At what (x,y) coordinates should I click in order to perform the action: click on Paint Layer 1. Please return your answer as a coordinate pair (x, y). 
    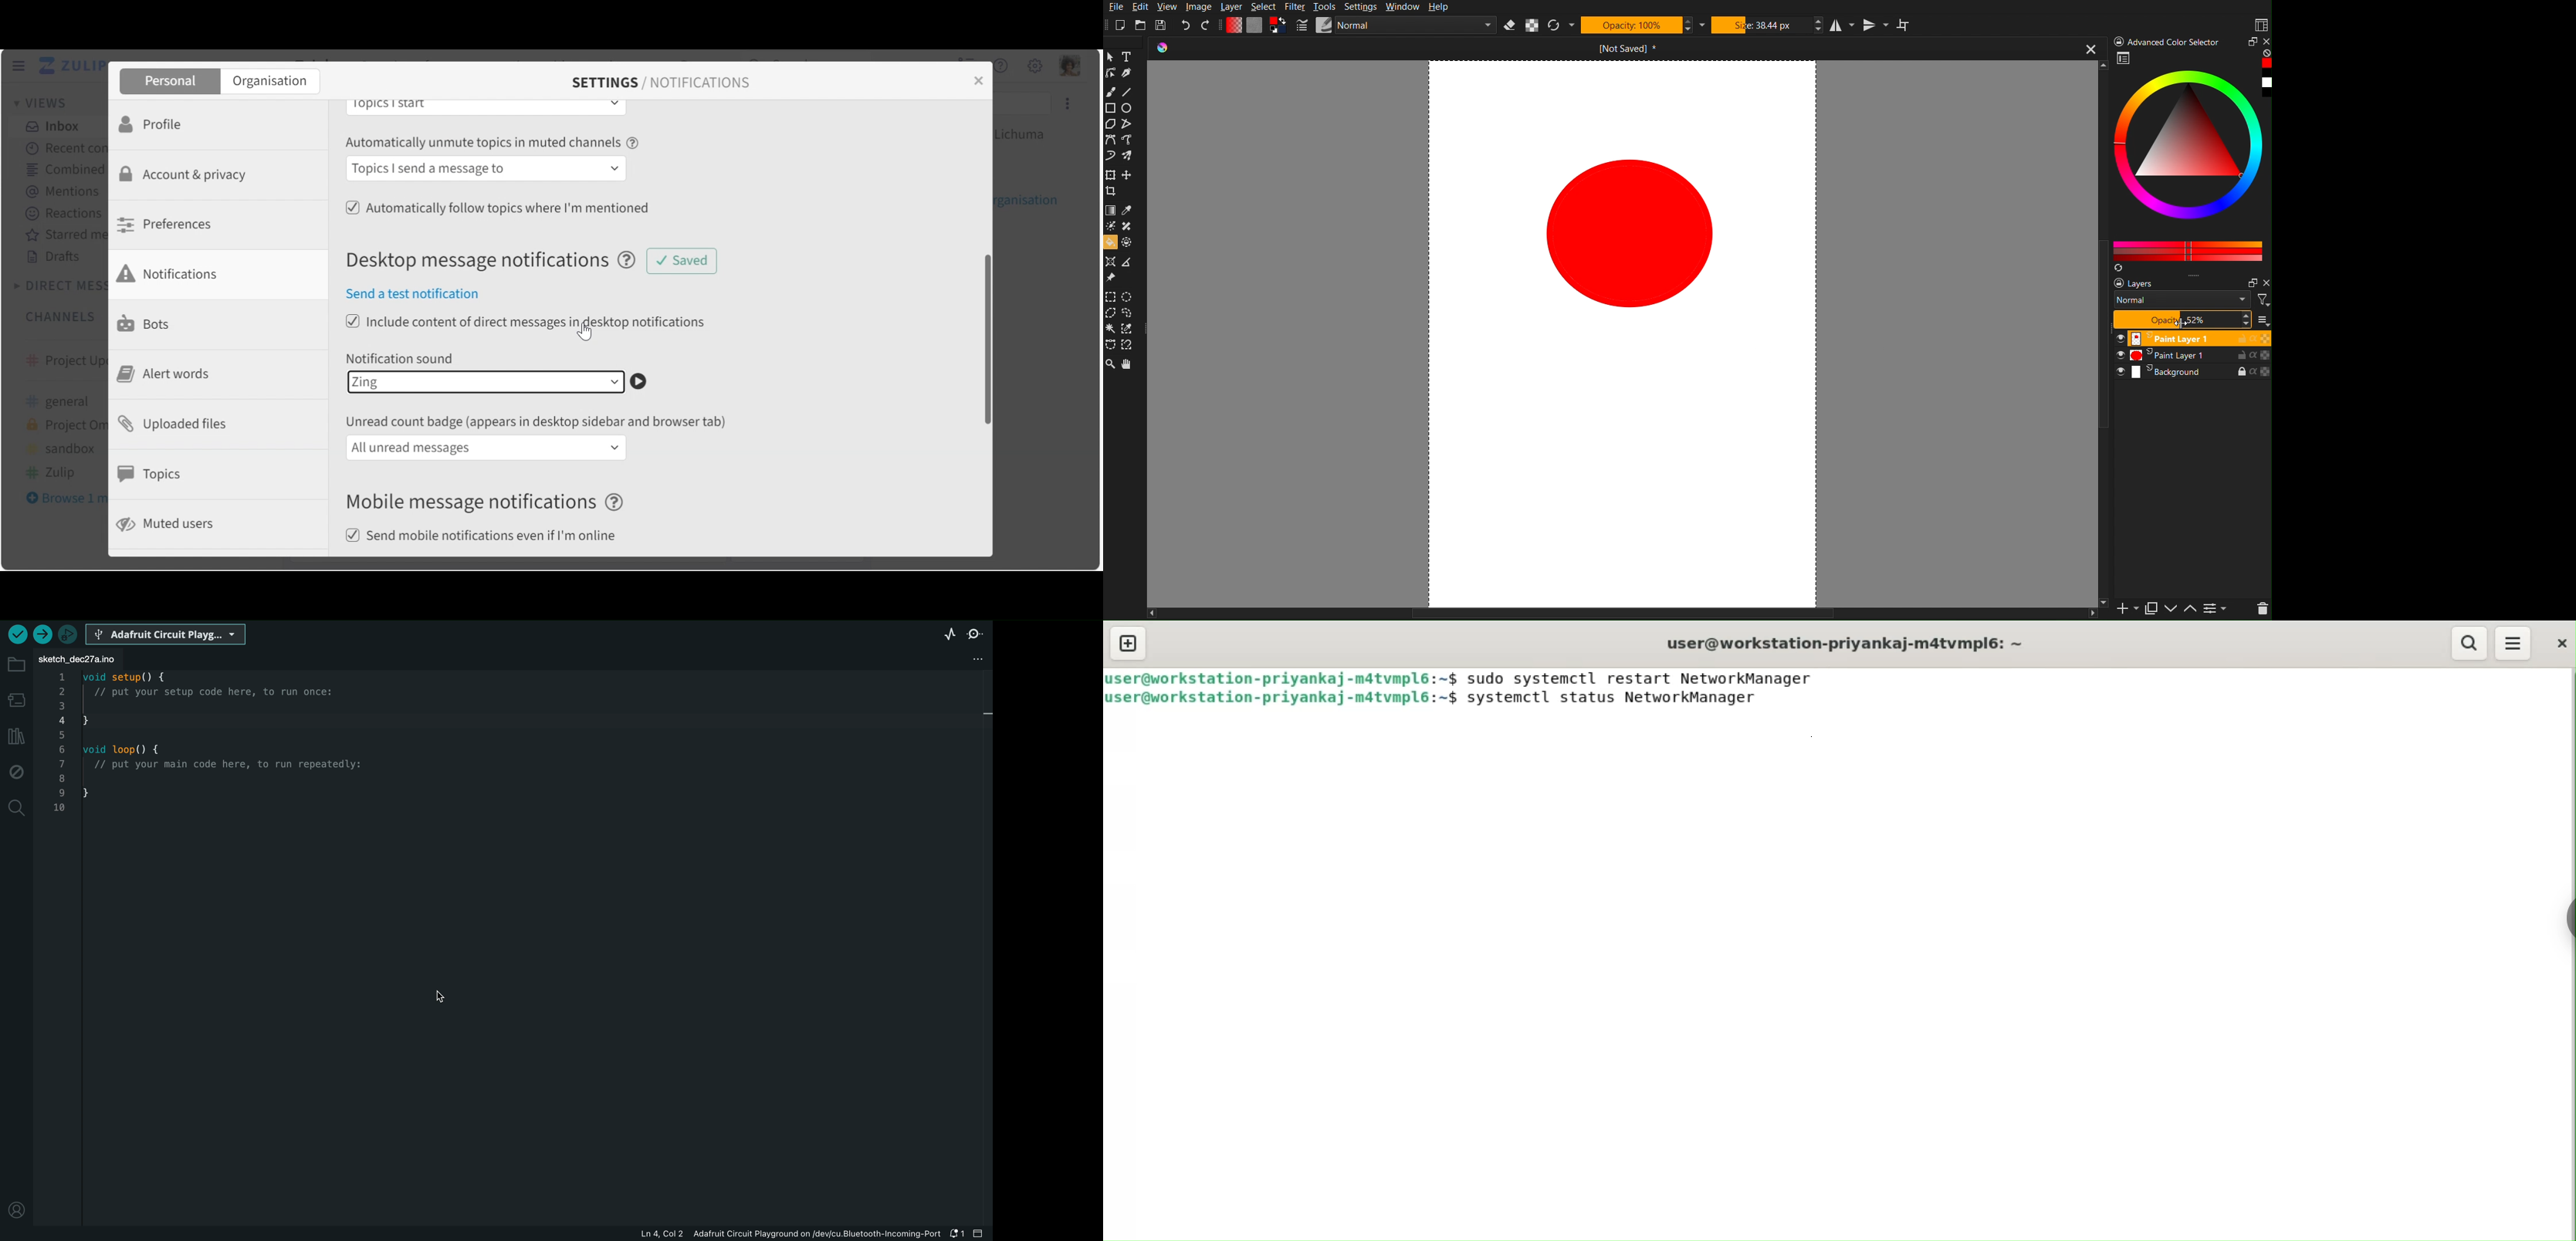
    Looking at the image, I should click on (2188, 355).